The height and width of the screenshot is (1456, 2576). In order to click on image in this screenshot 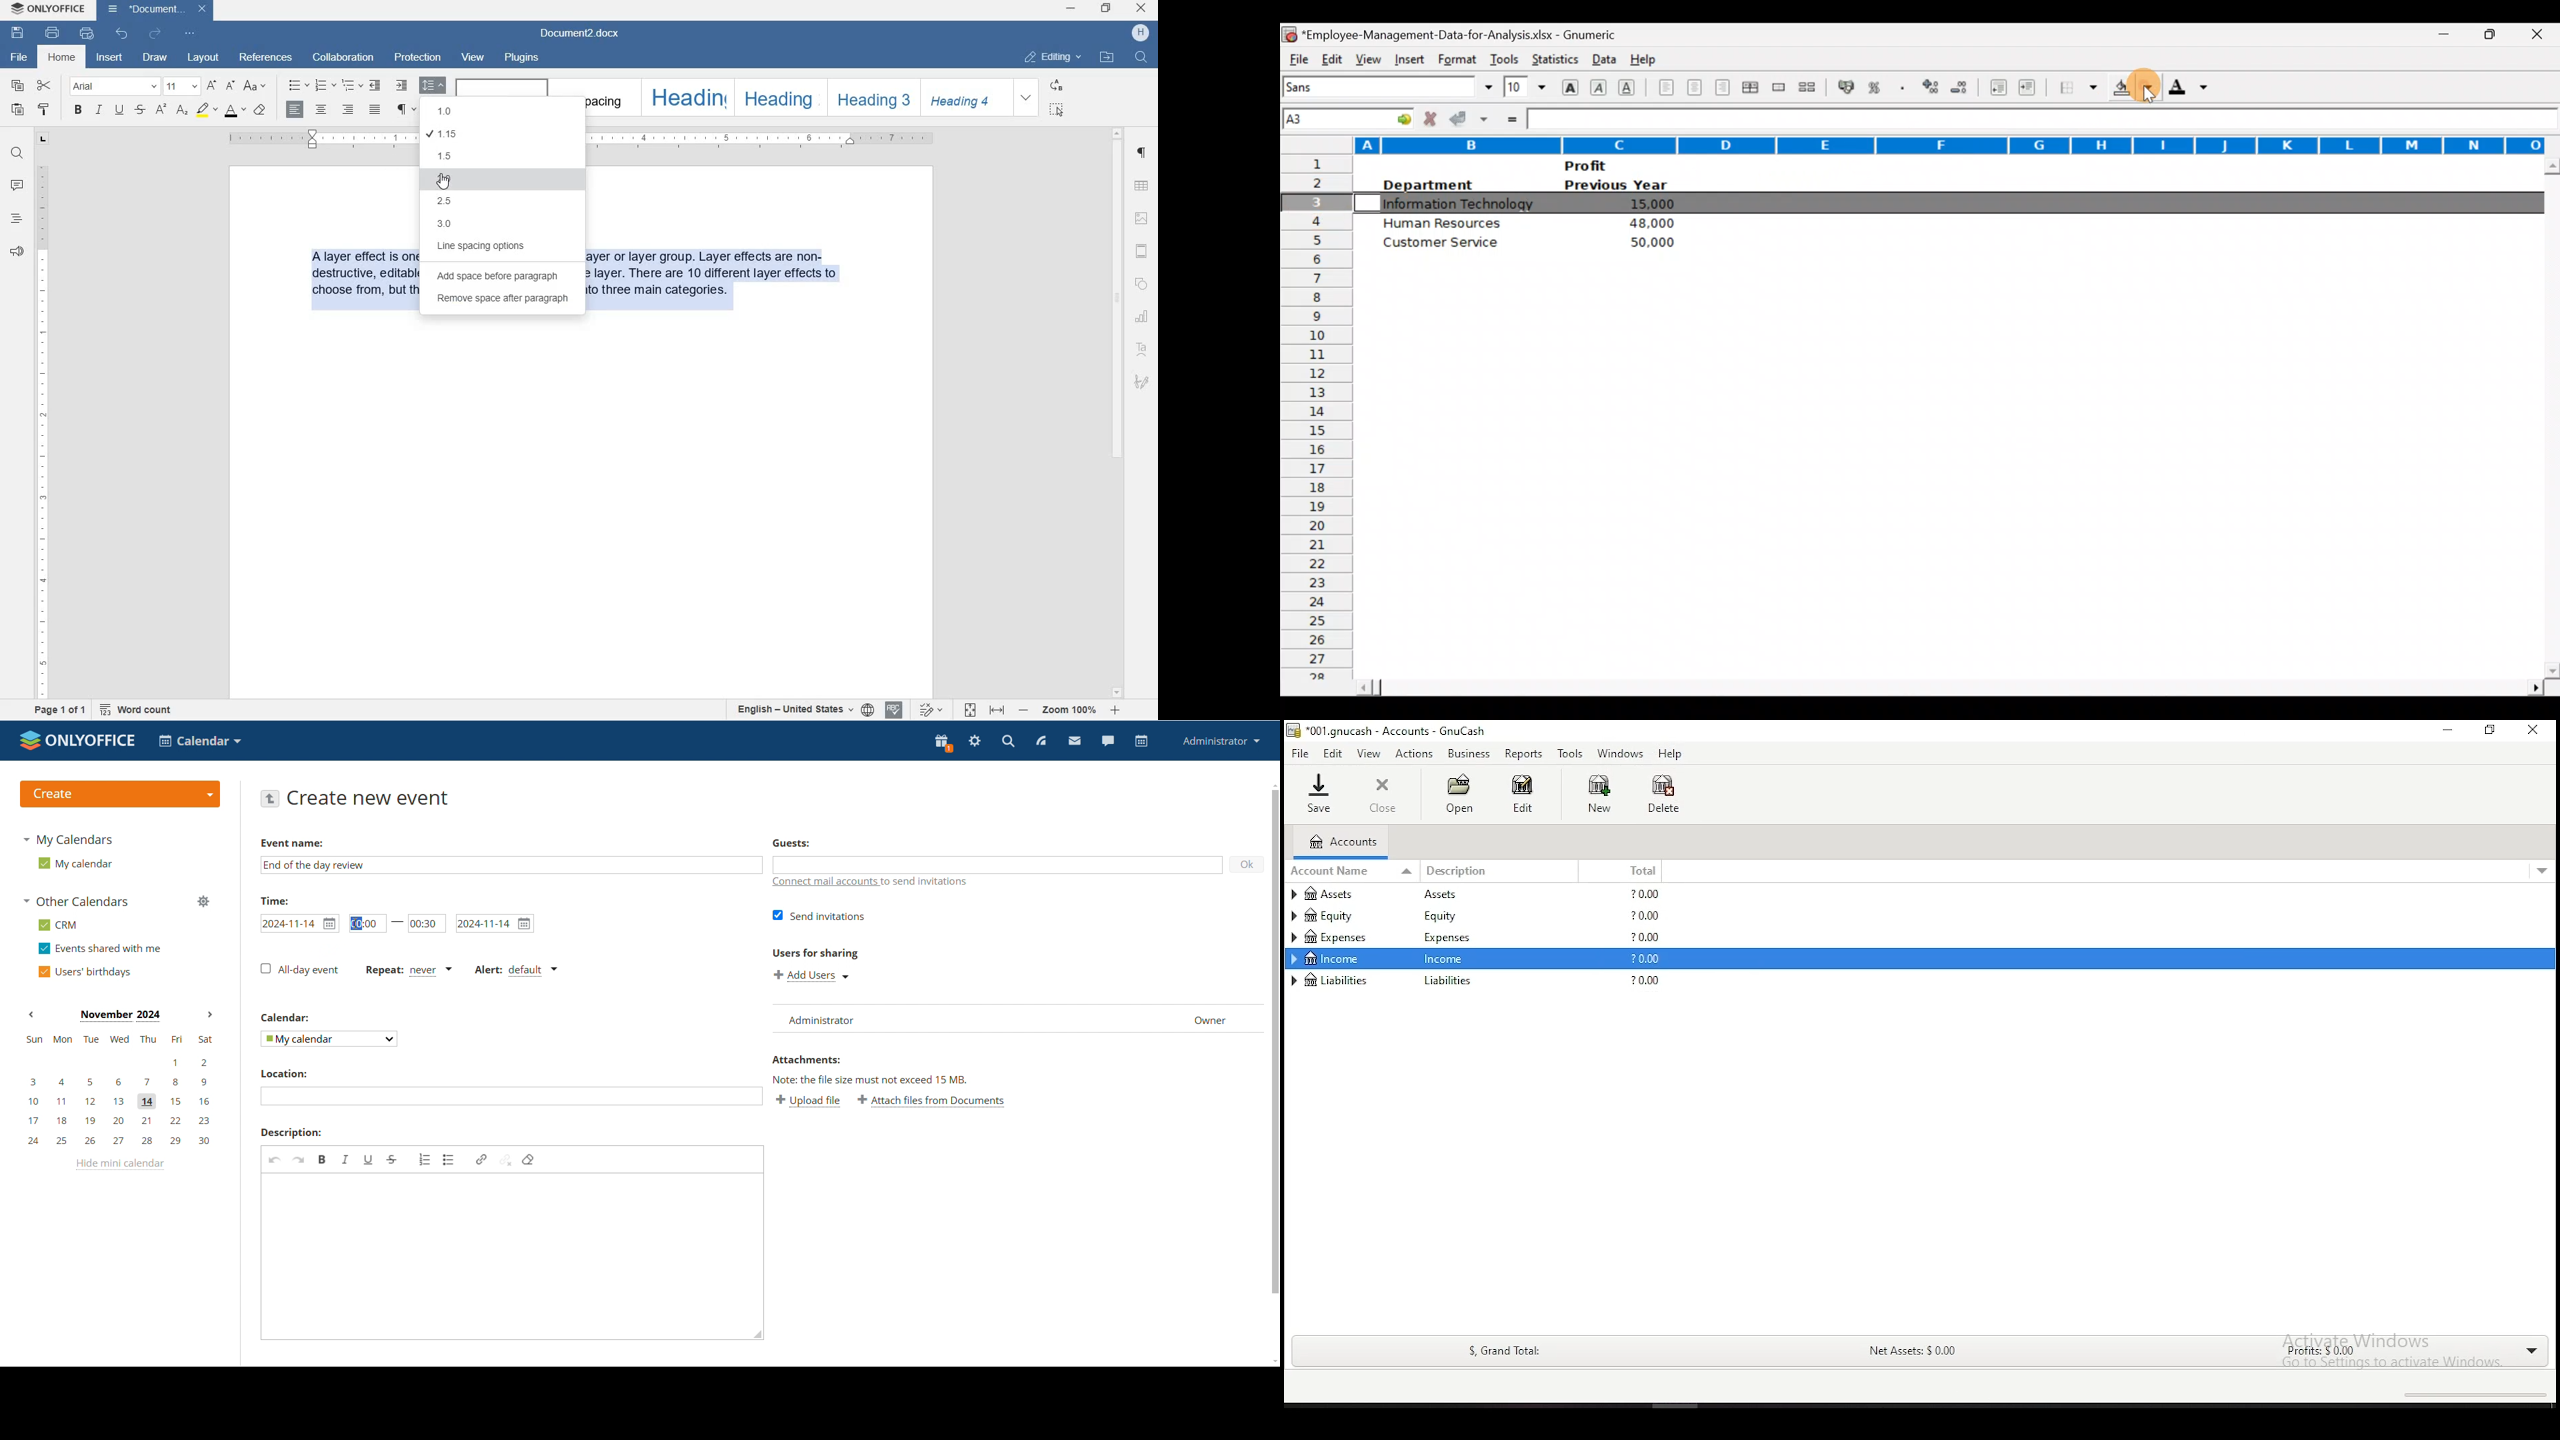, I will do `click(1142, 218)`.